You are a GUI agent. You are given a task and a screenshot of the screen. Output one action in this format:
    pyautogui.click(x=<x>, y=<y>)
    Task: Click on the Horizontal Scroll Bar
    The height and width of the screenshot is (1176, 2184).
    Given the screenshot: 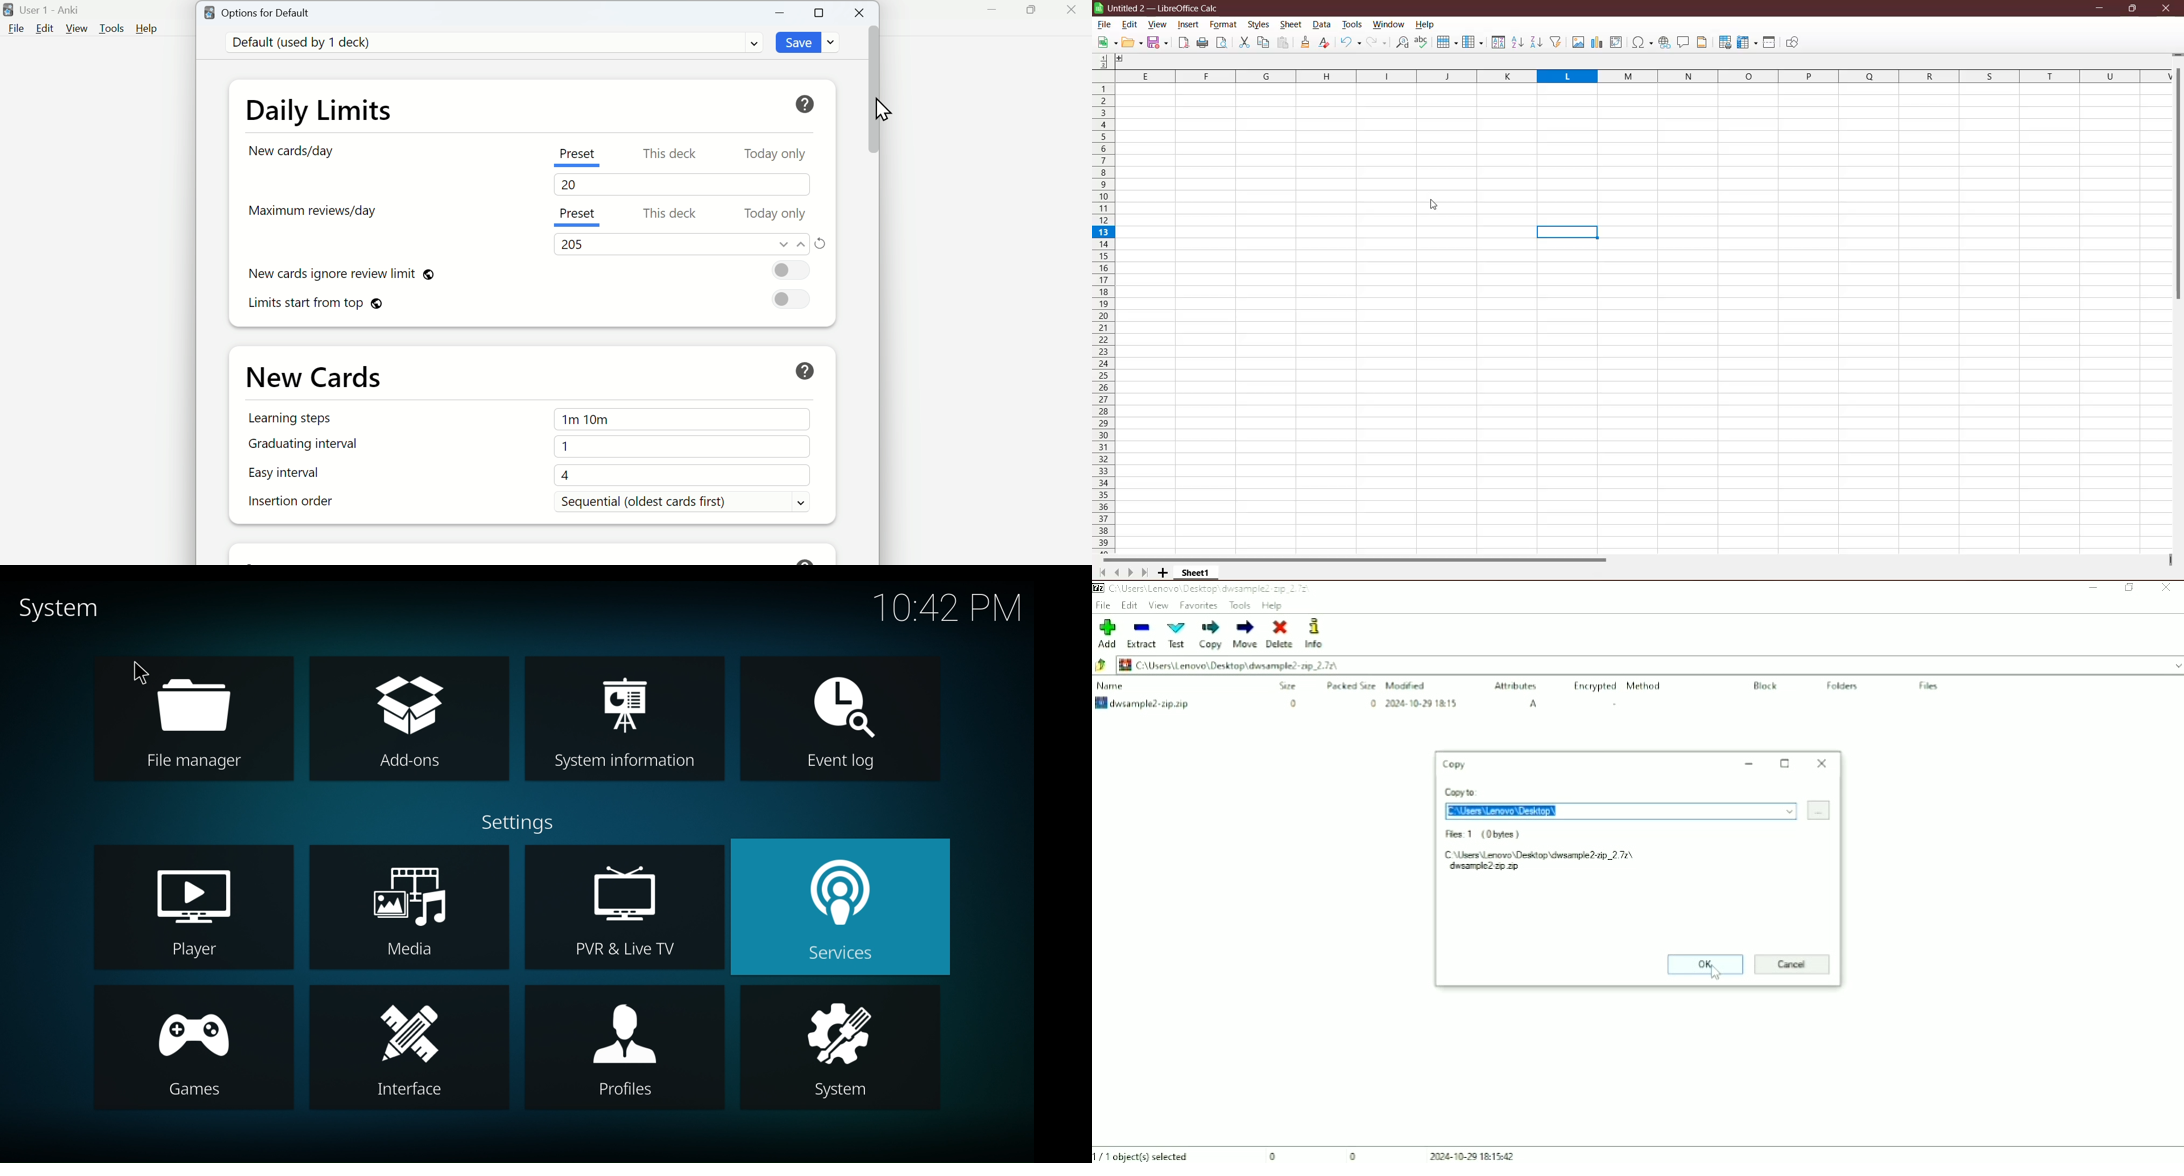 What is the action you would take?
    pyautogui.click(x=1362, y=559)
    